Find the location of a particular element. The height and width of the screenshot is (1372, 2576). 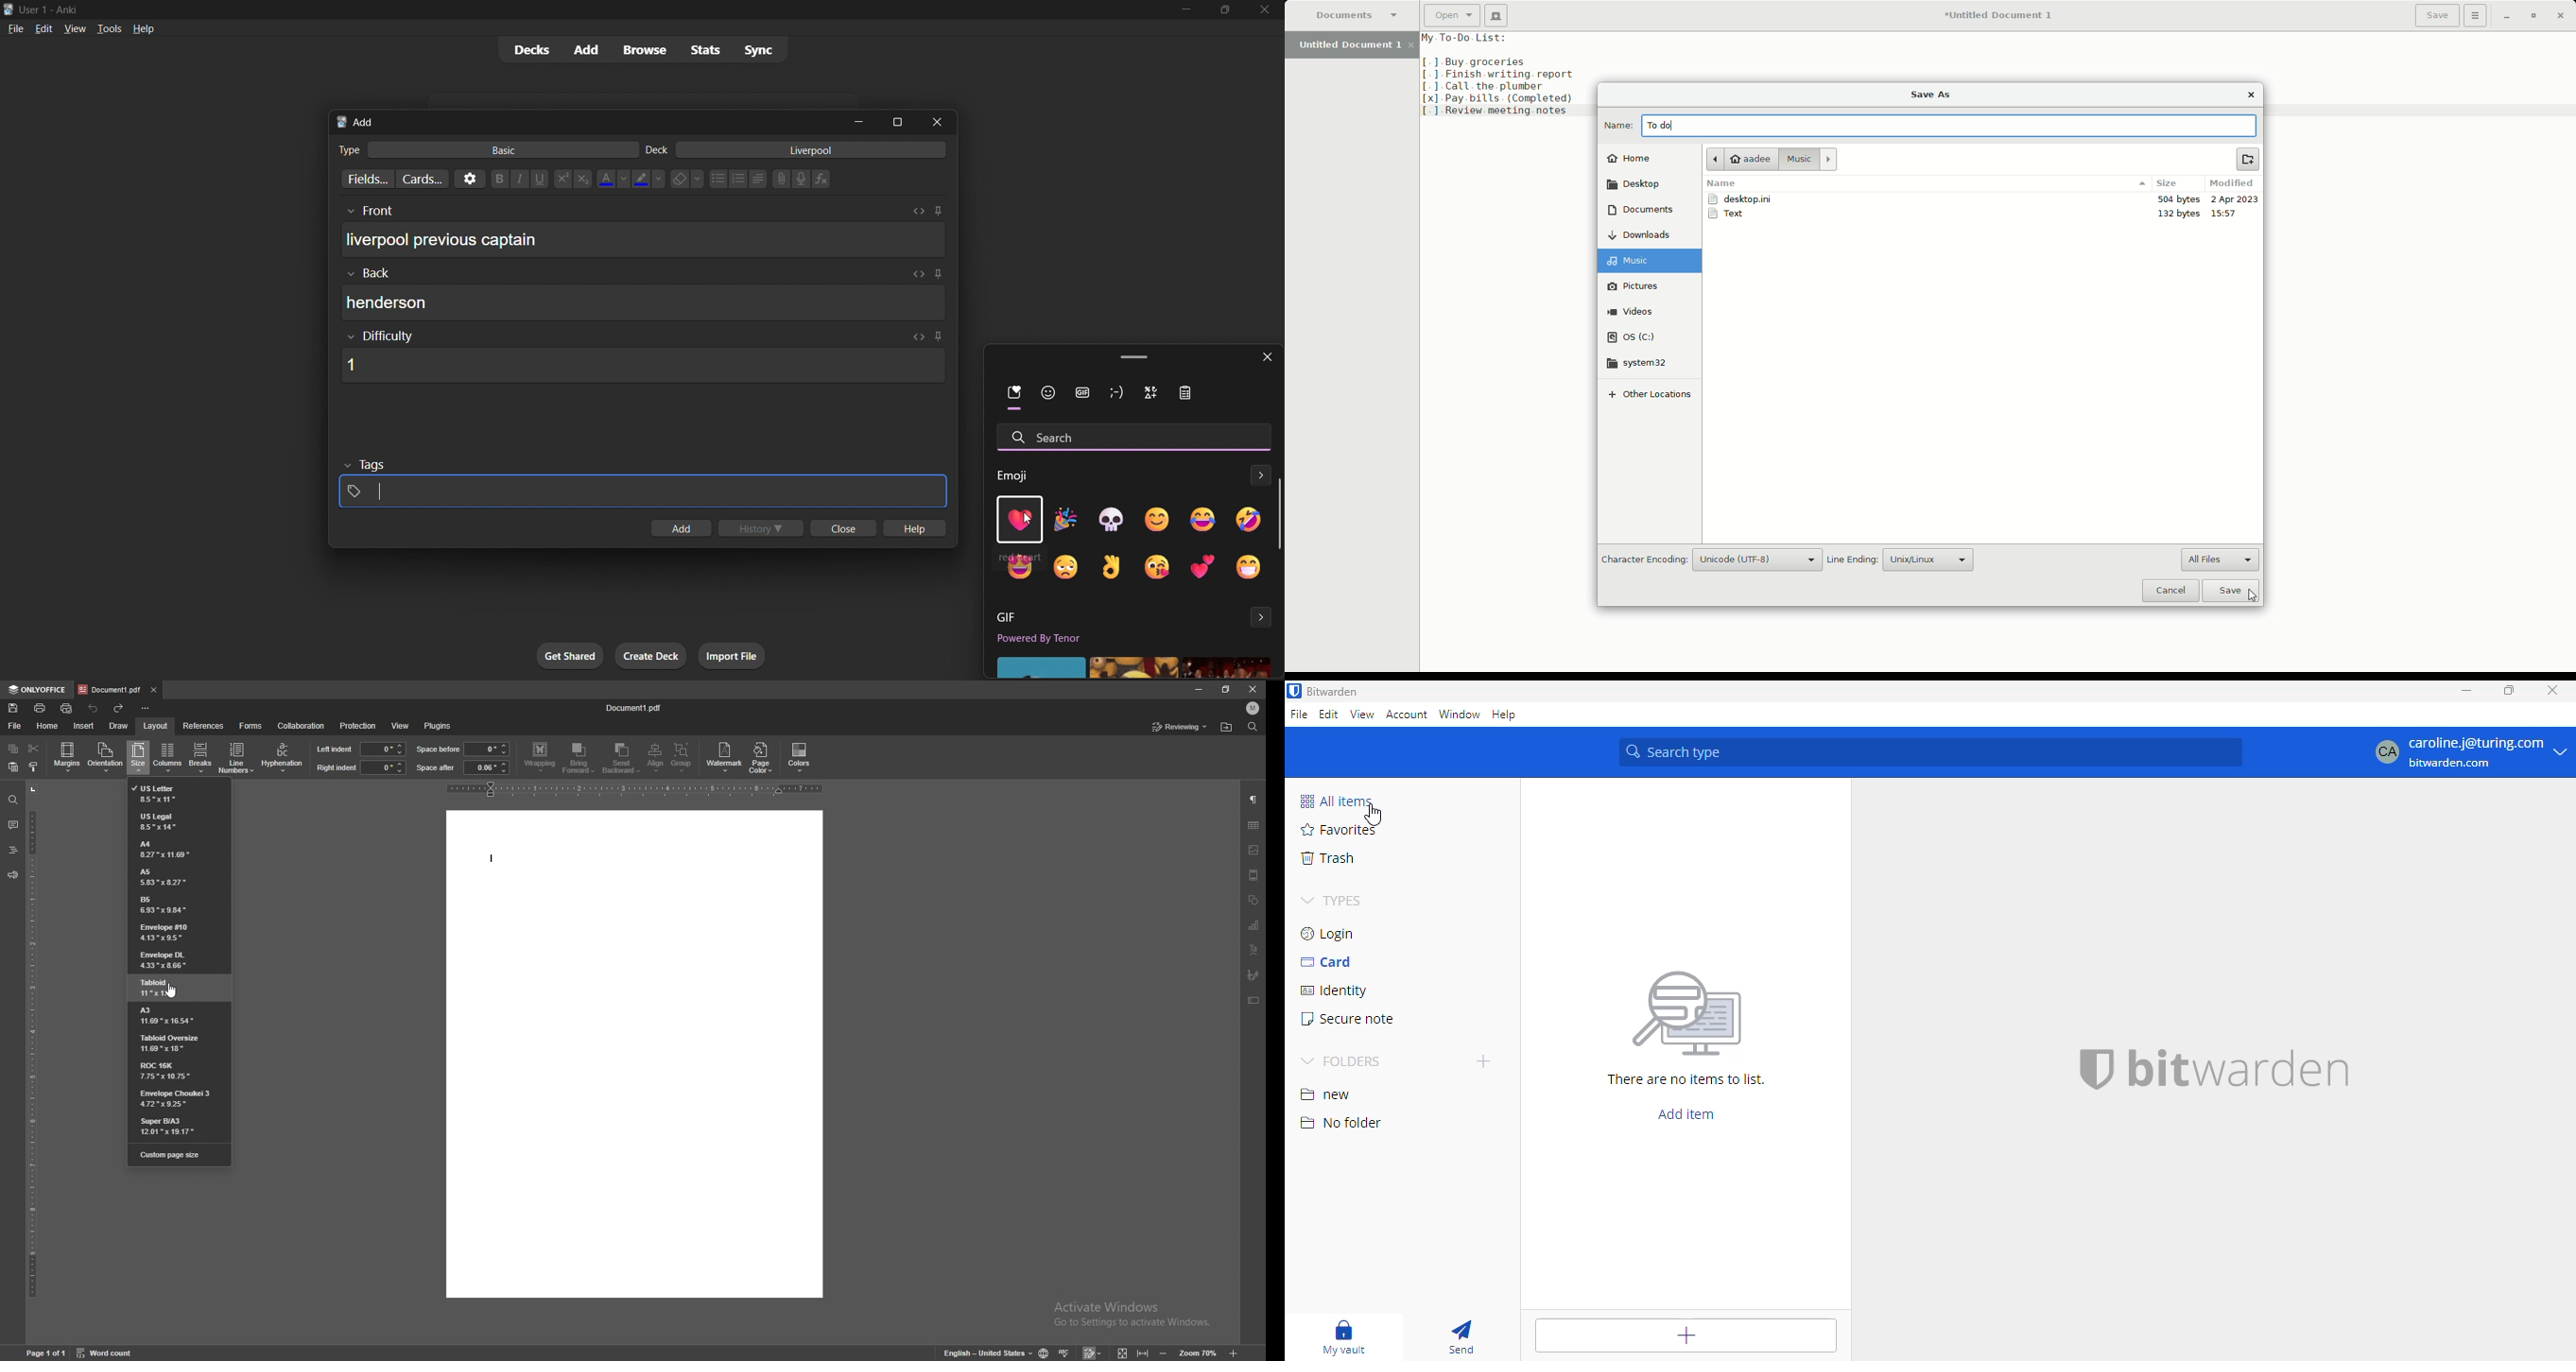

close is located at coordinates (1254, 688).